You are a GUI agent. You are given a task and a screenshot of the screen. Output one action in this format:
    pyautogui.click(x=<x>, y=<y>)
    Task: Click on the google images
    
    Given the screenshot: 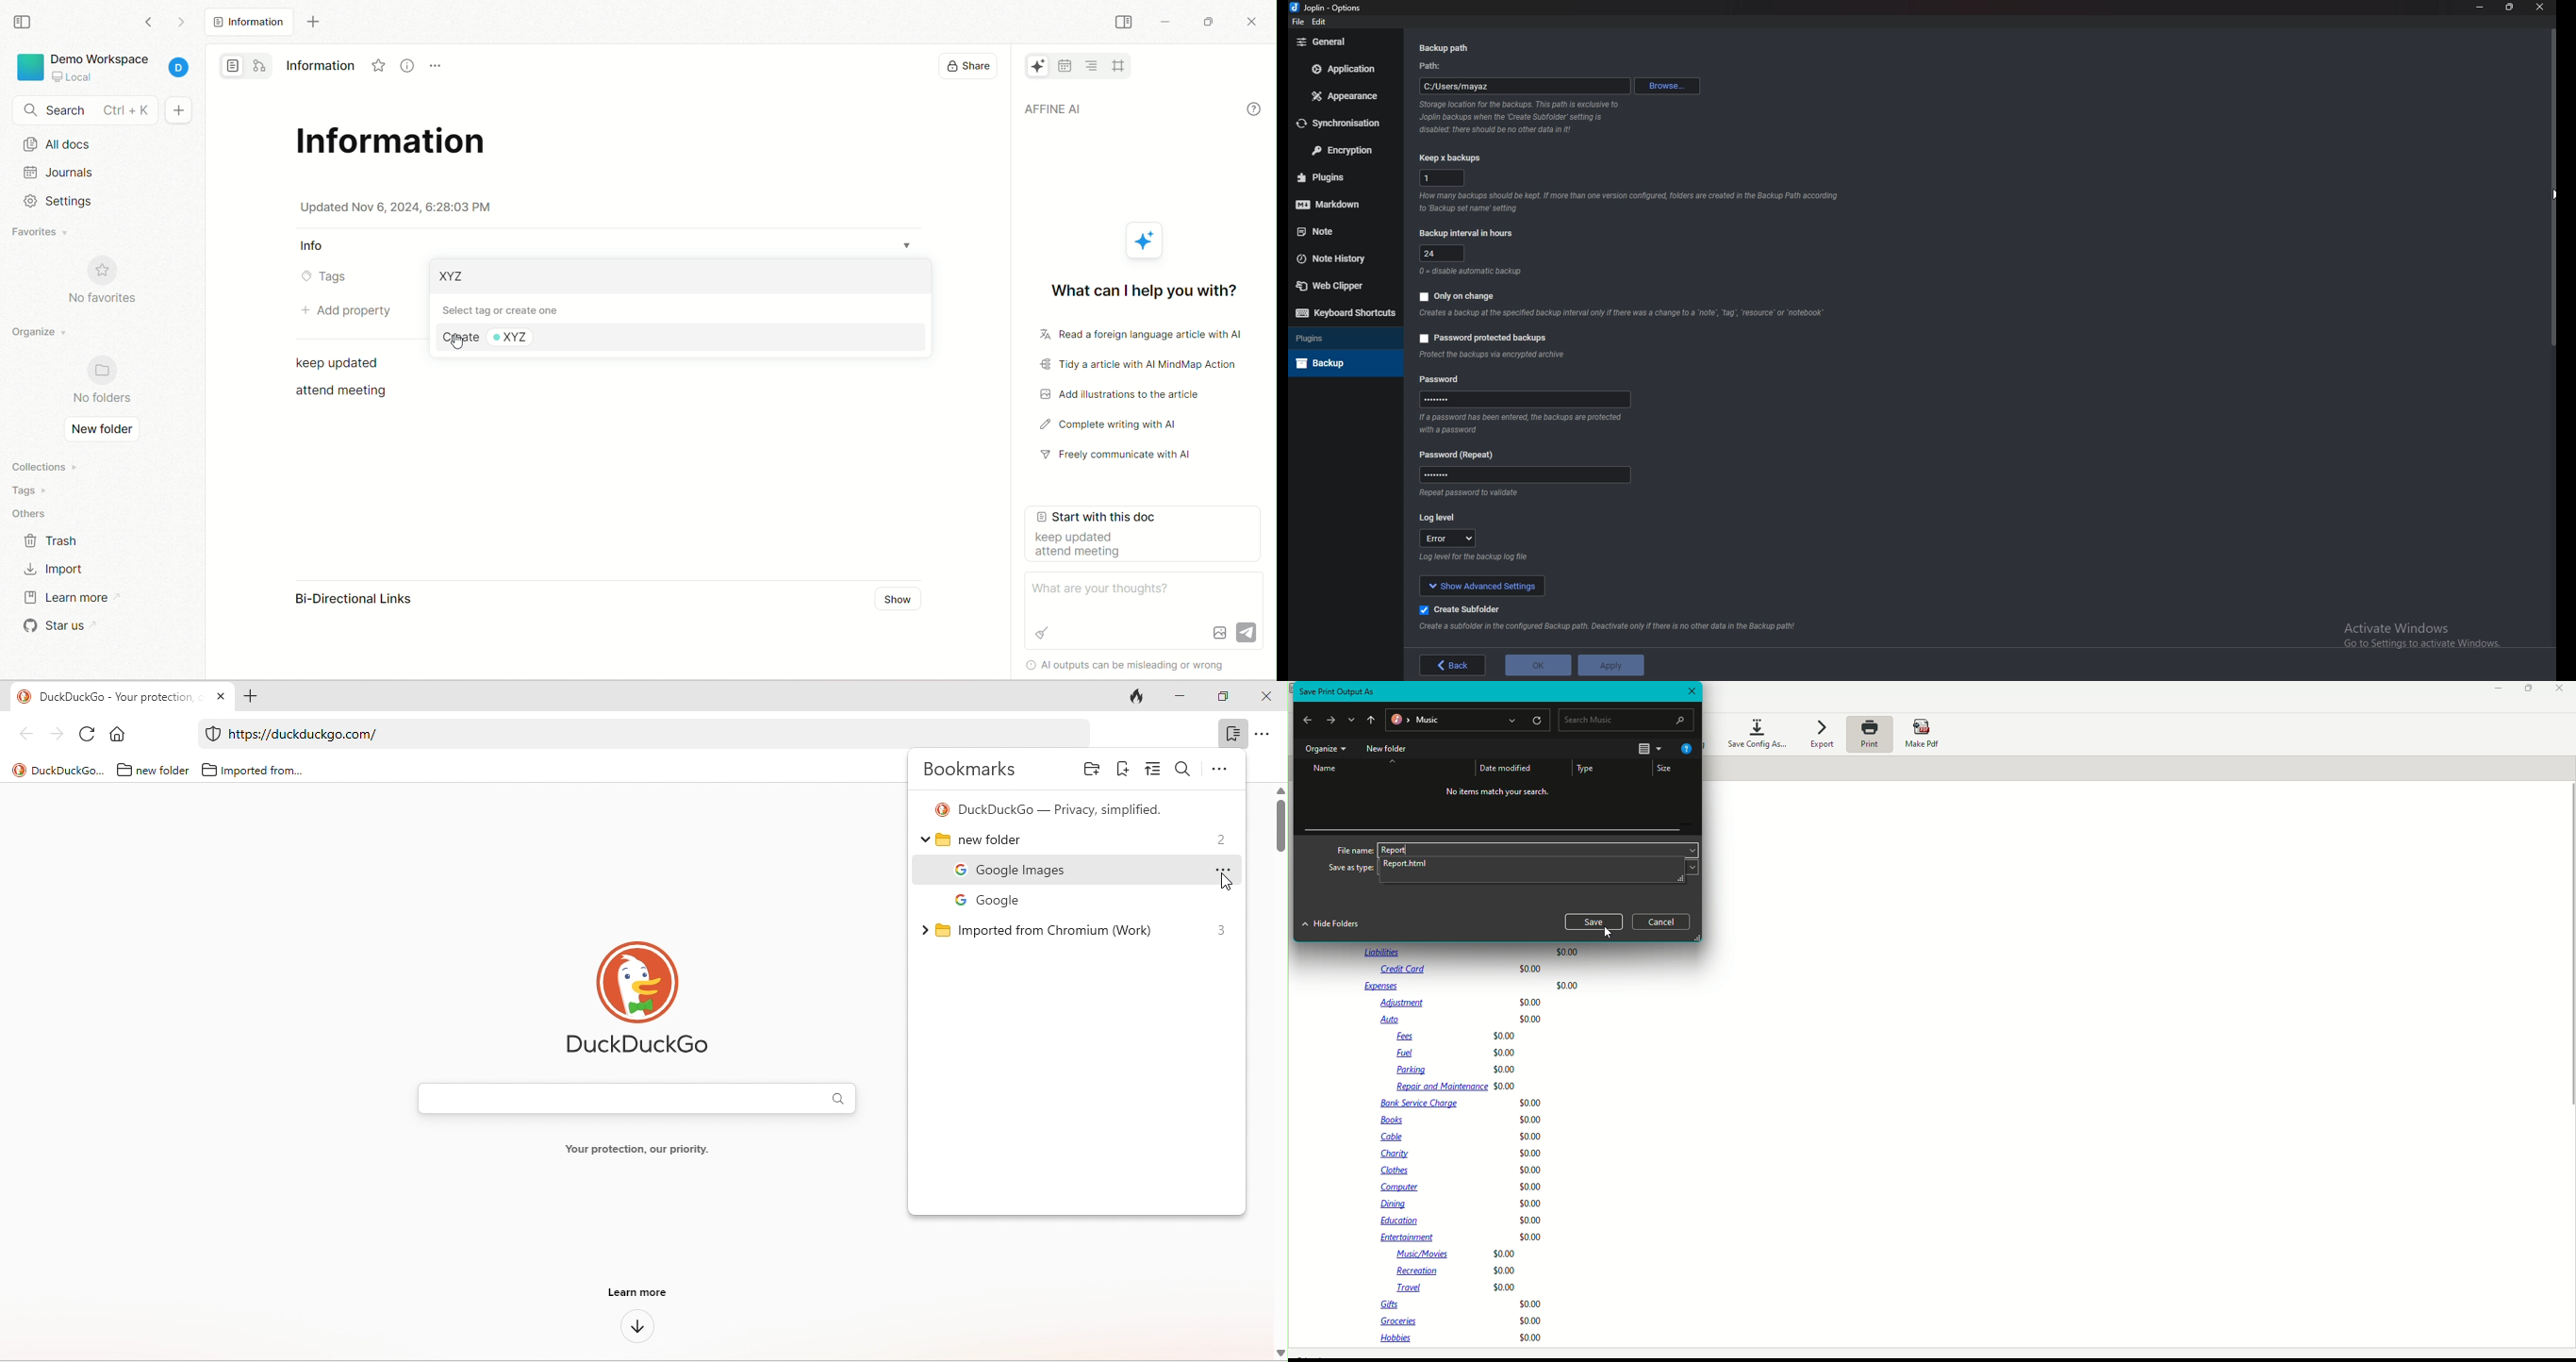 What is the action you would take?
    pyautogui.click(x=1084, y=871)
    